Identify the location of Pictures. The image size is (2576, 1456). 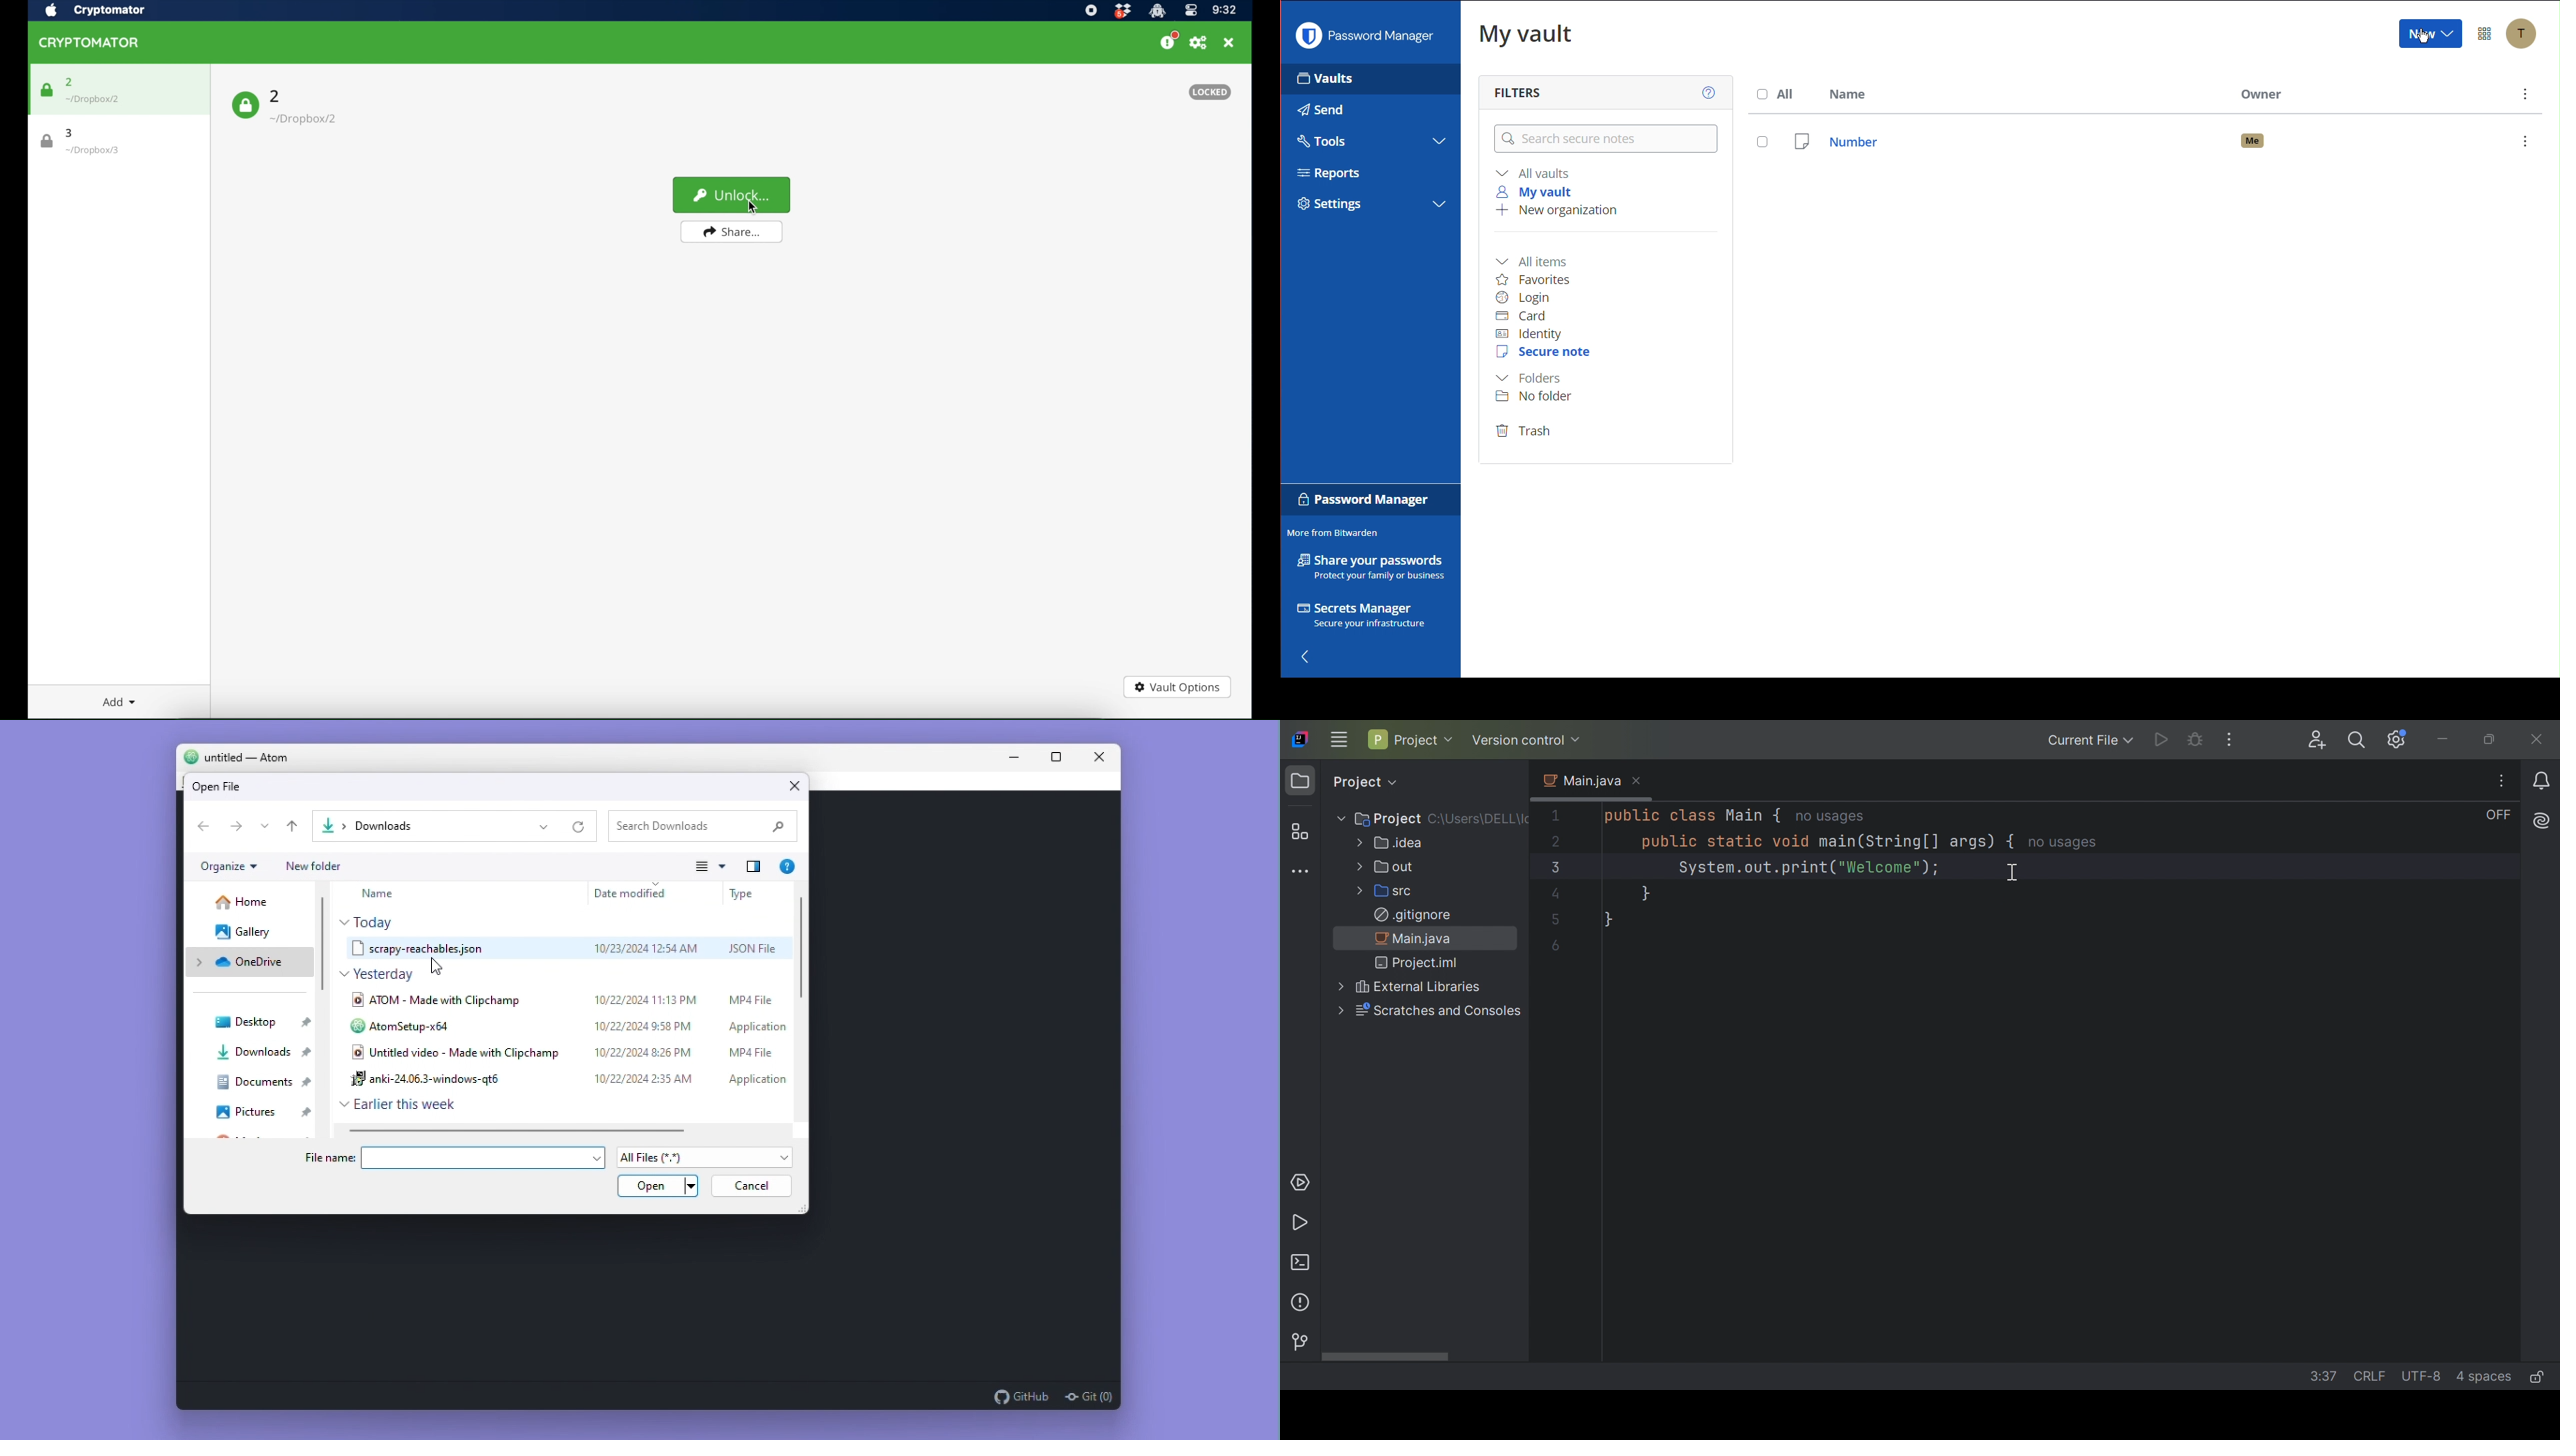
(265, 1112).